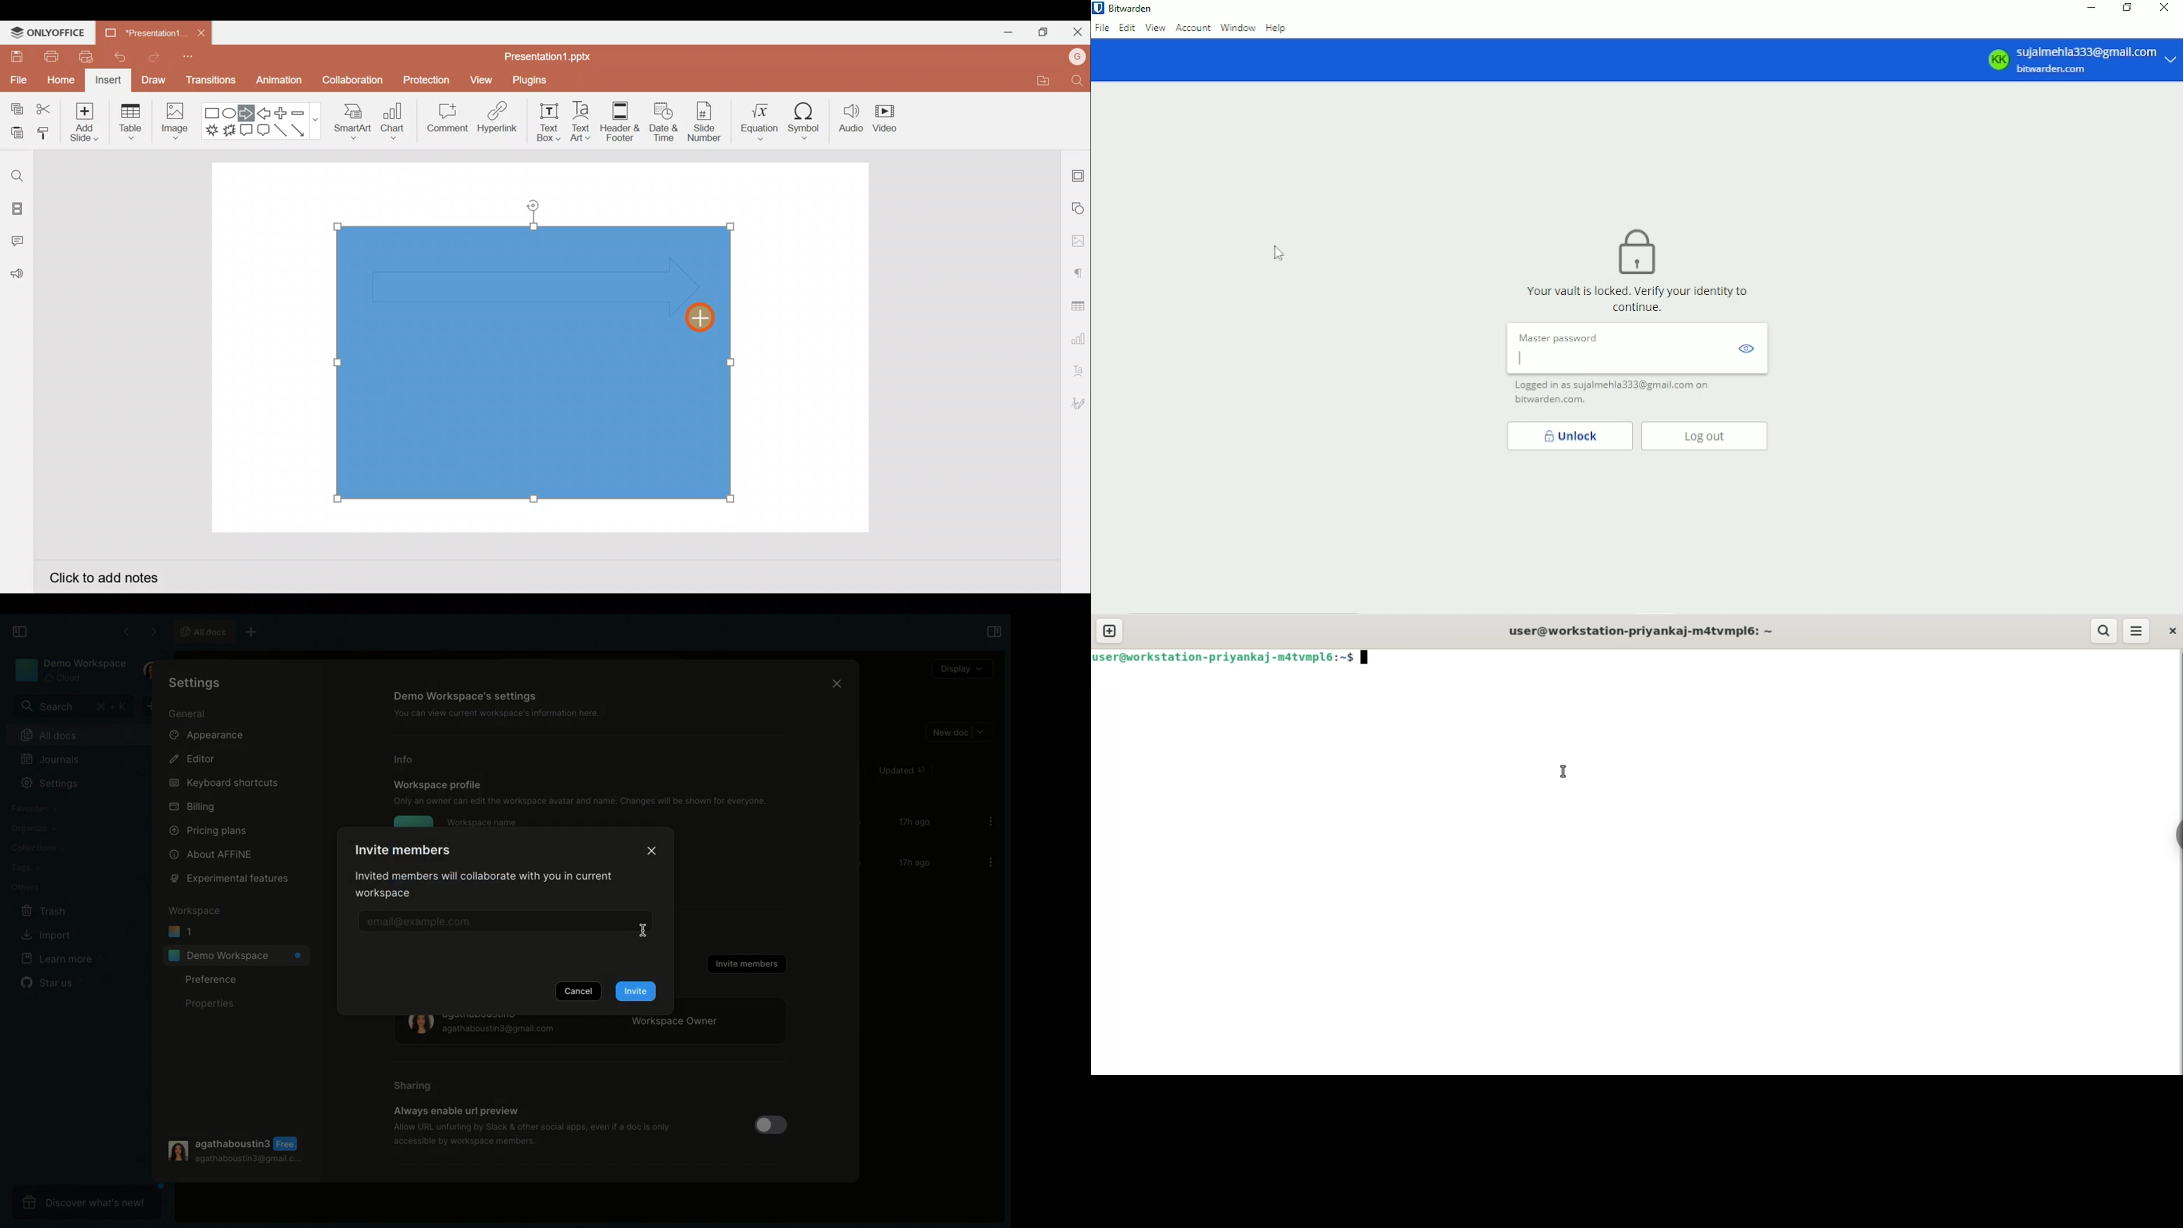 The height and width of the screenshot is (1232, 2184). Describe the element at coordinates (17, 176) in the screenshot. I see `Find` at that location.